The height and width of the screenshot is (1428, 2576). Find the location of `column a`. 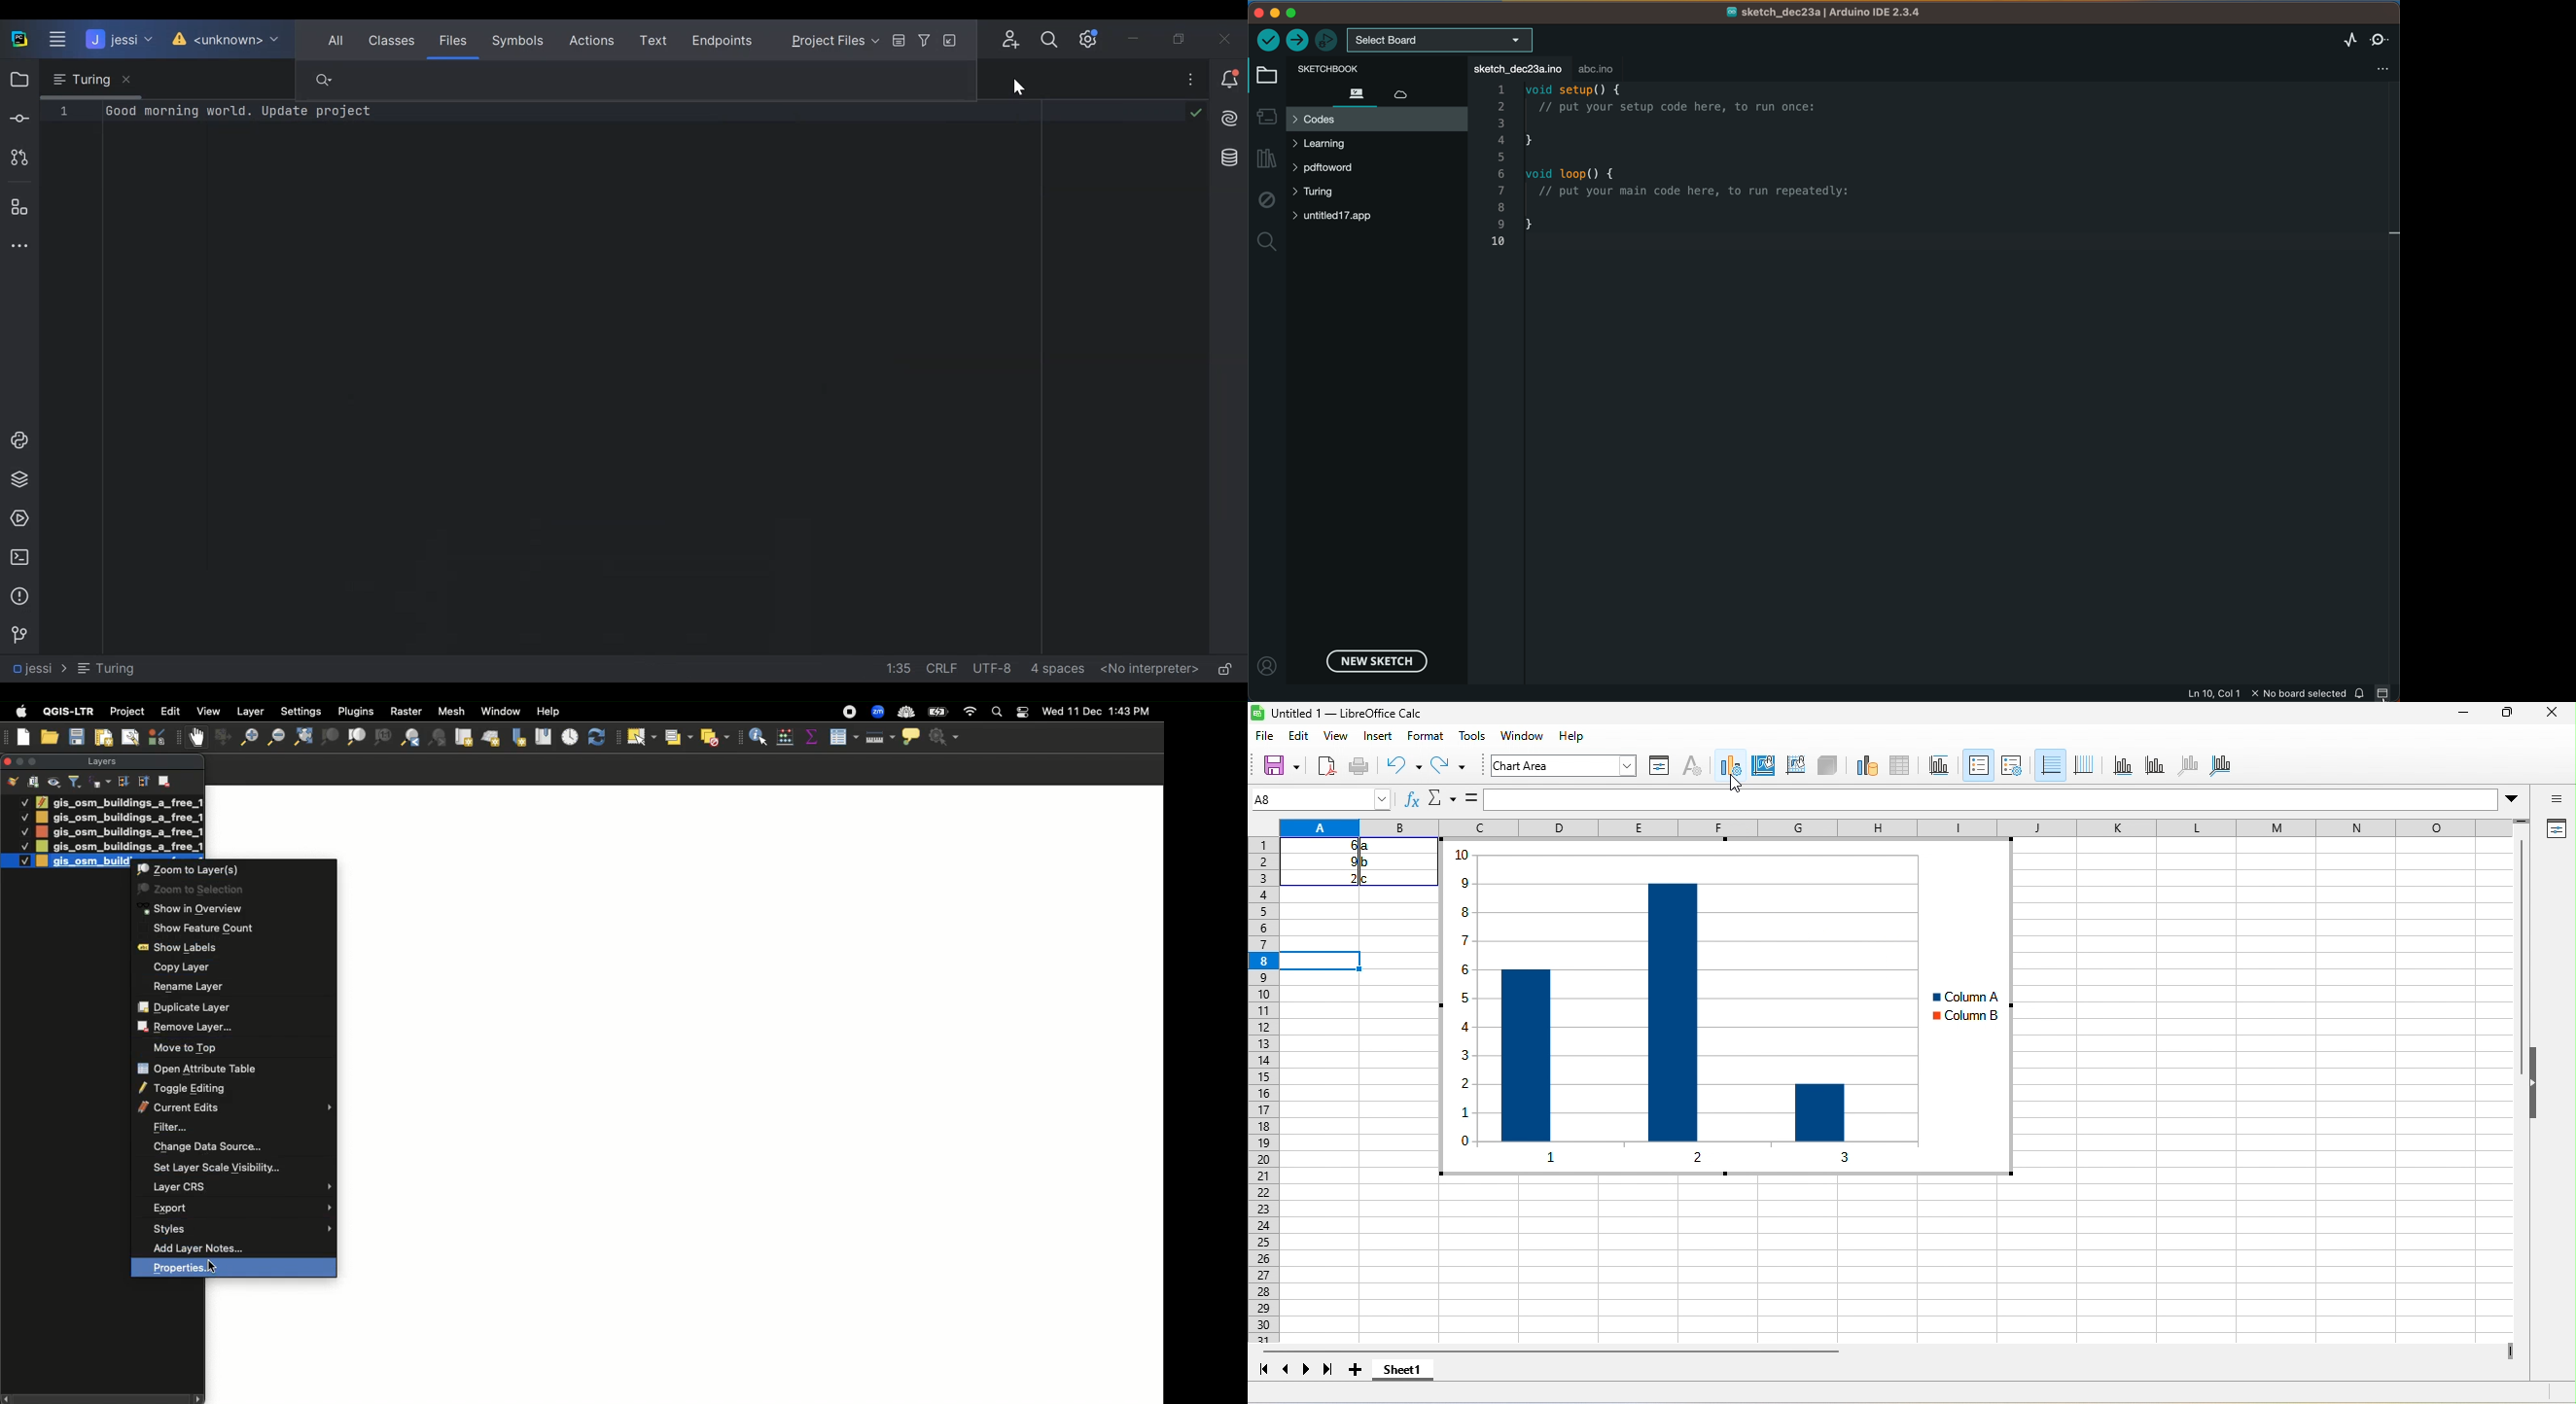

column a is located at coordinates (1975, 997).